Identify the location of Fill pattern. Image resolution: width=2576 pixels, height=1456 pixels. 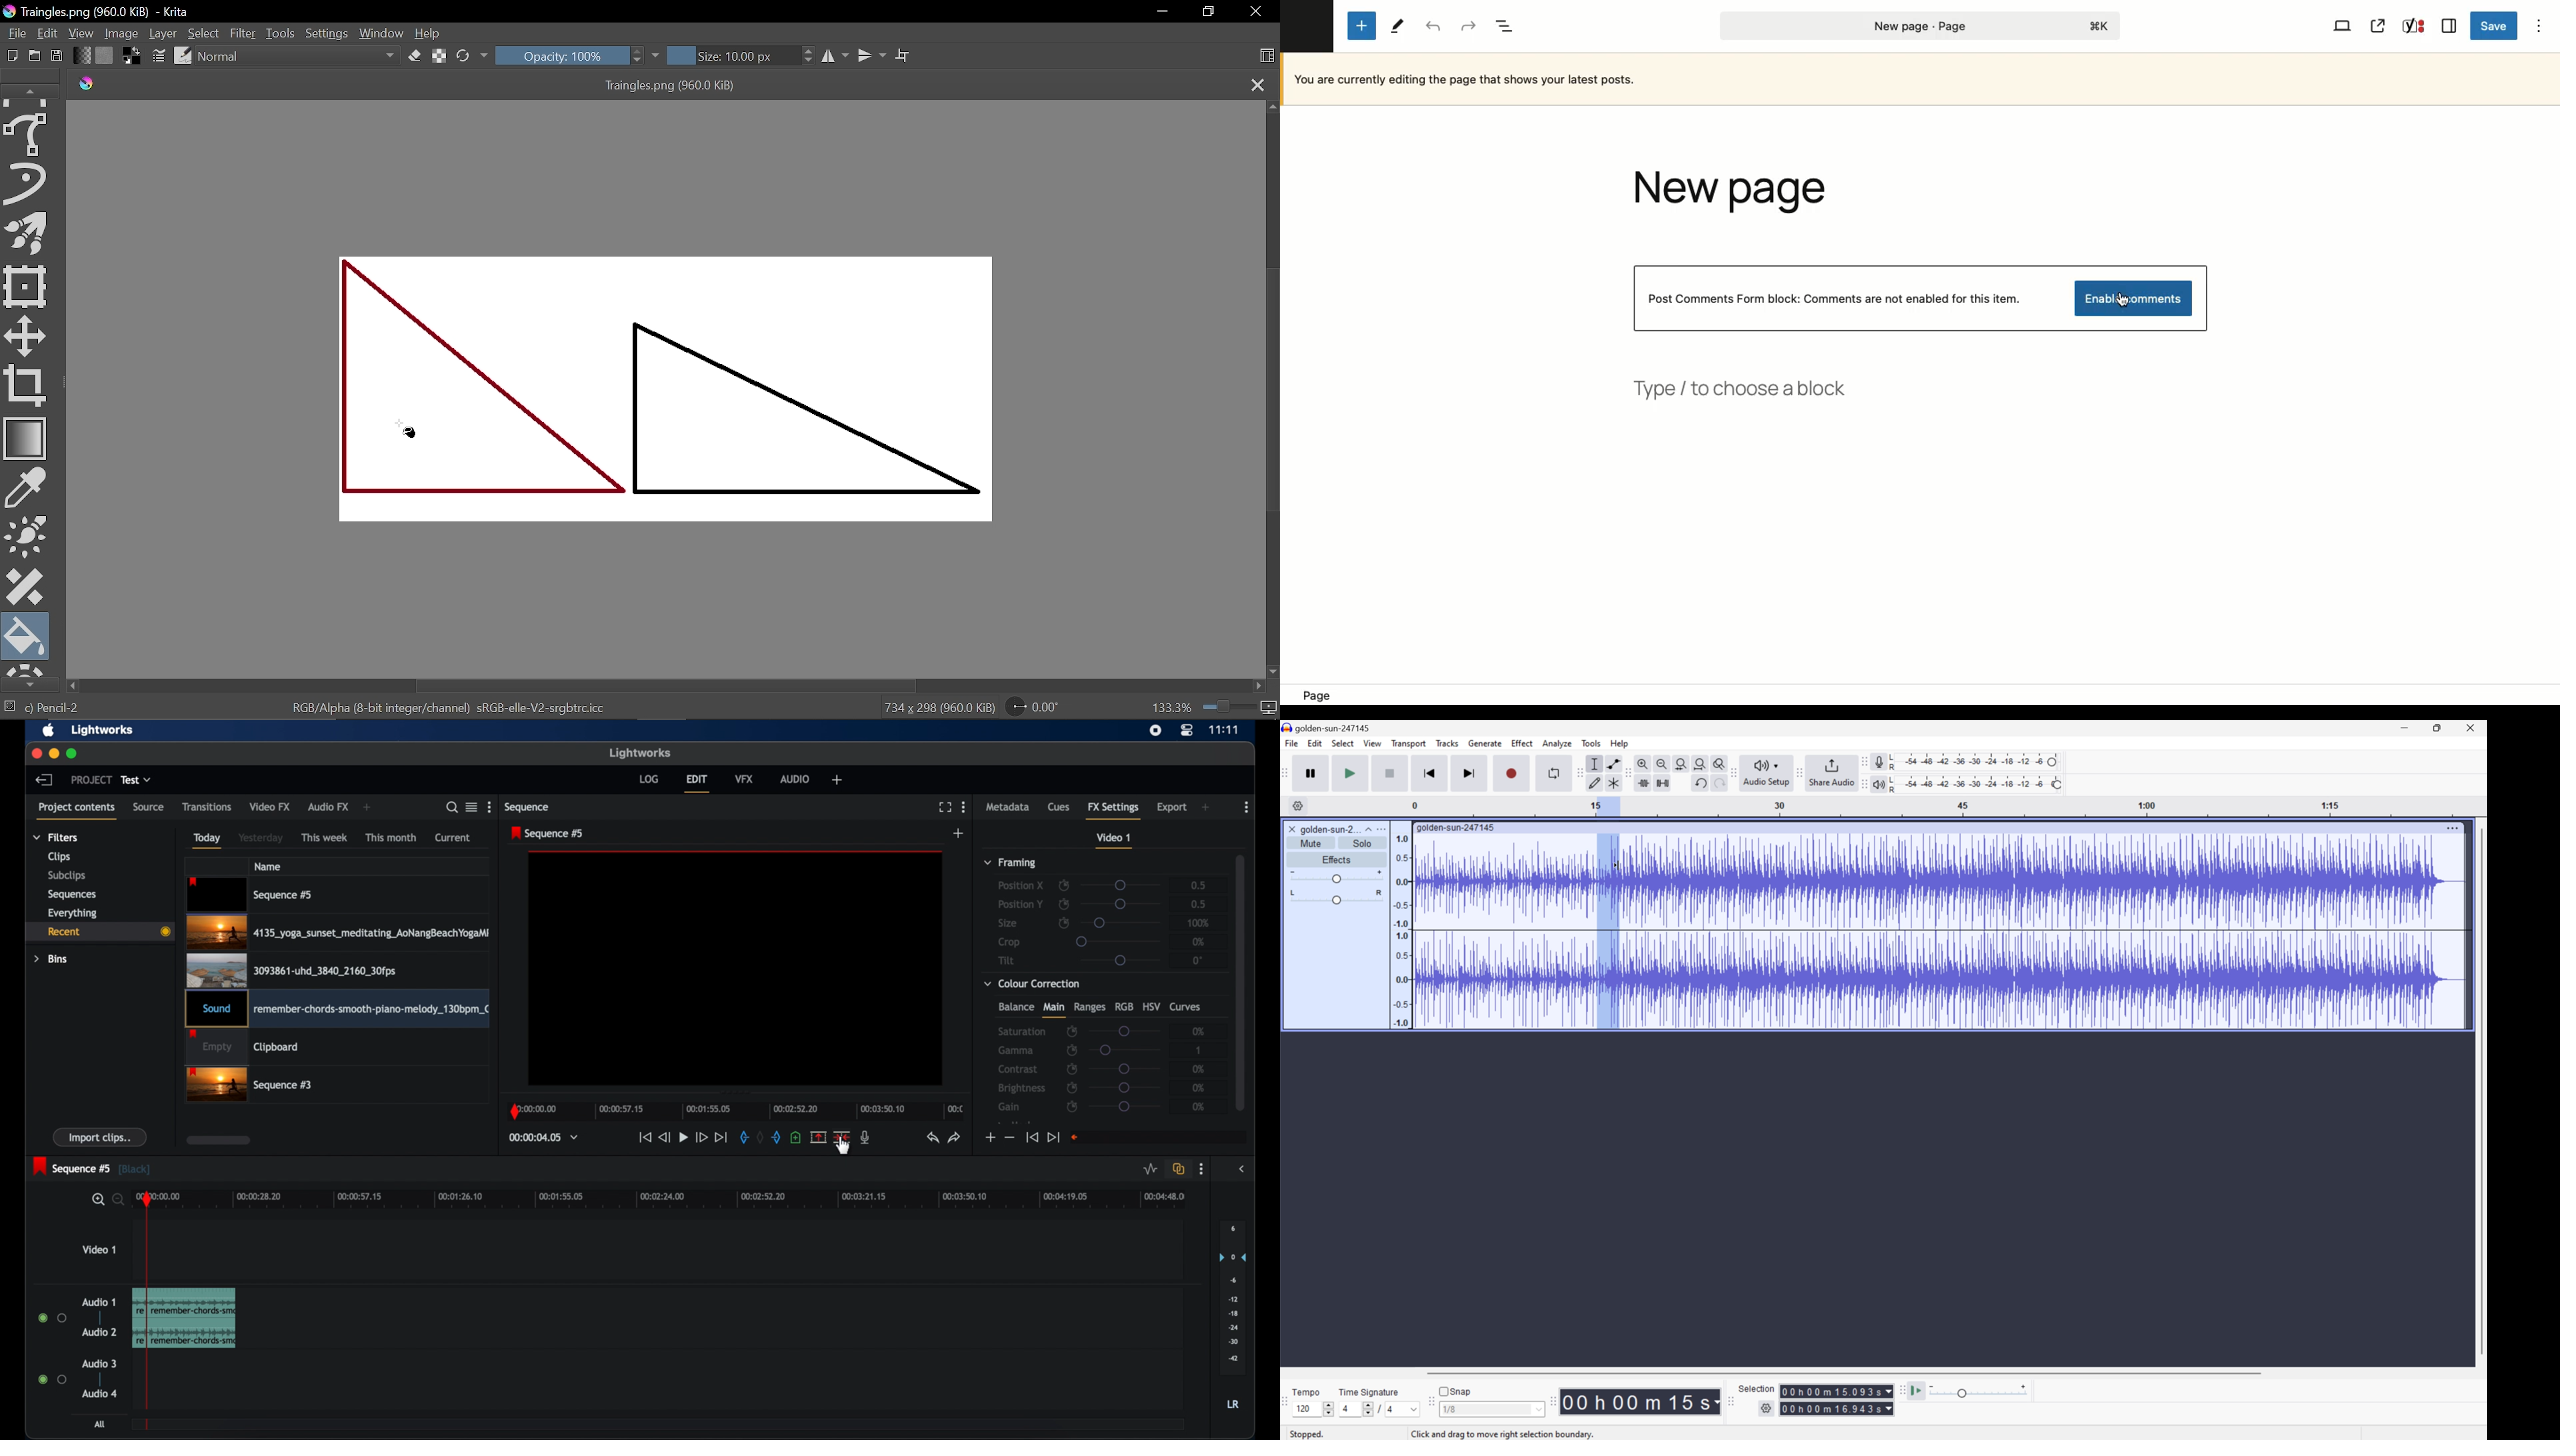
(105, 55).